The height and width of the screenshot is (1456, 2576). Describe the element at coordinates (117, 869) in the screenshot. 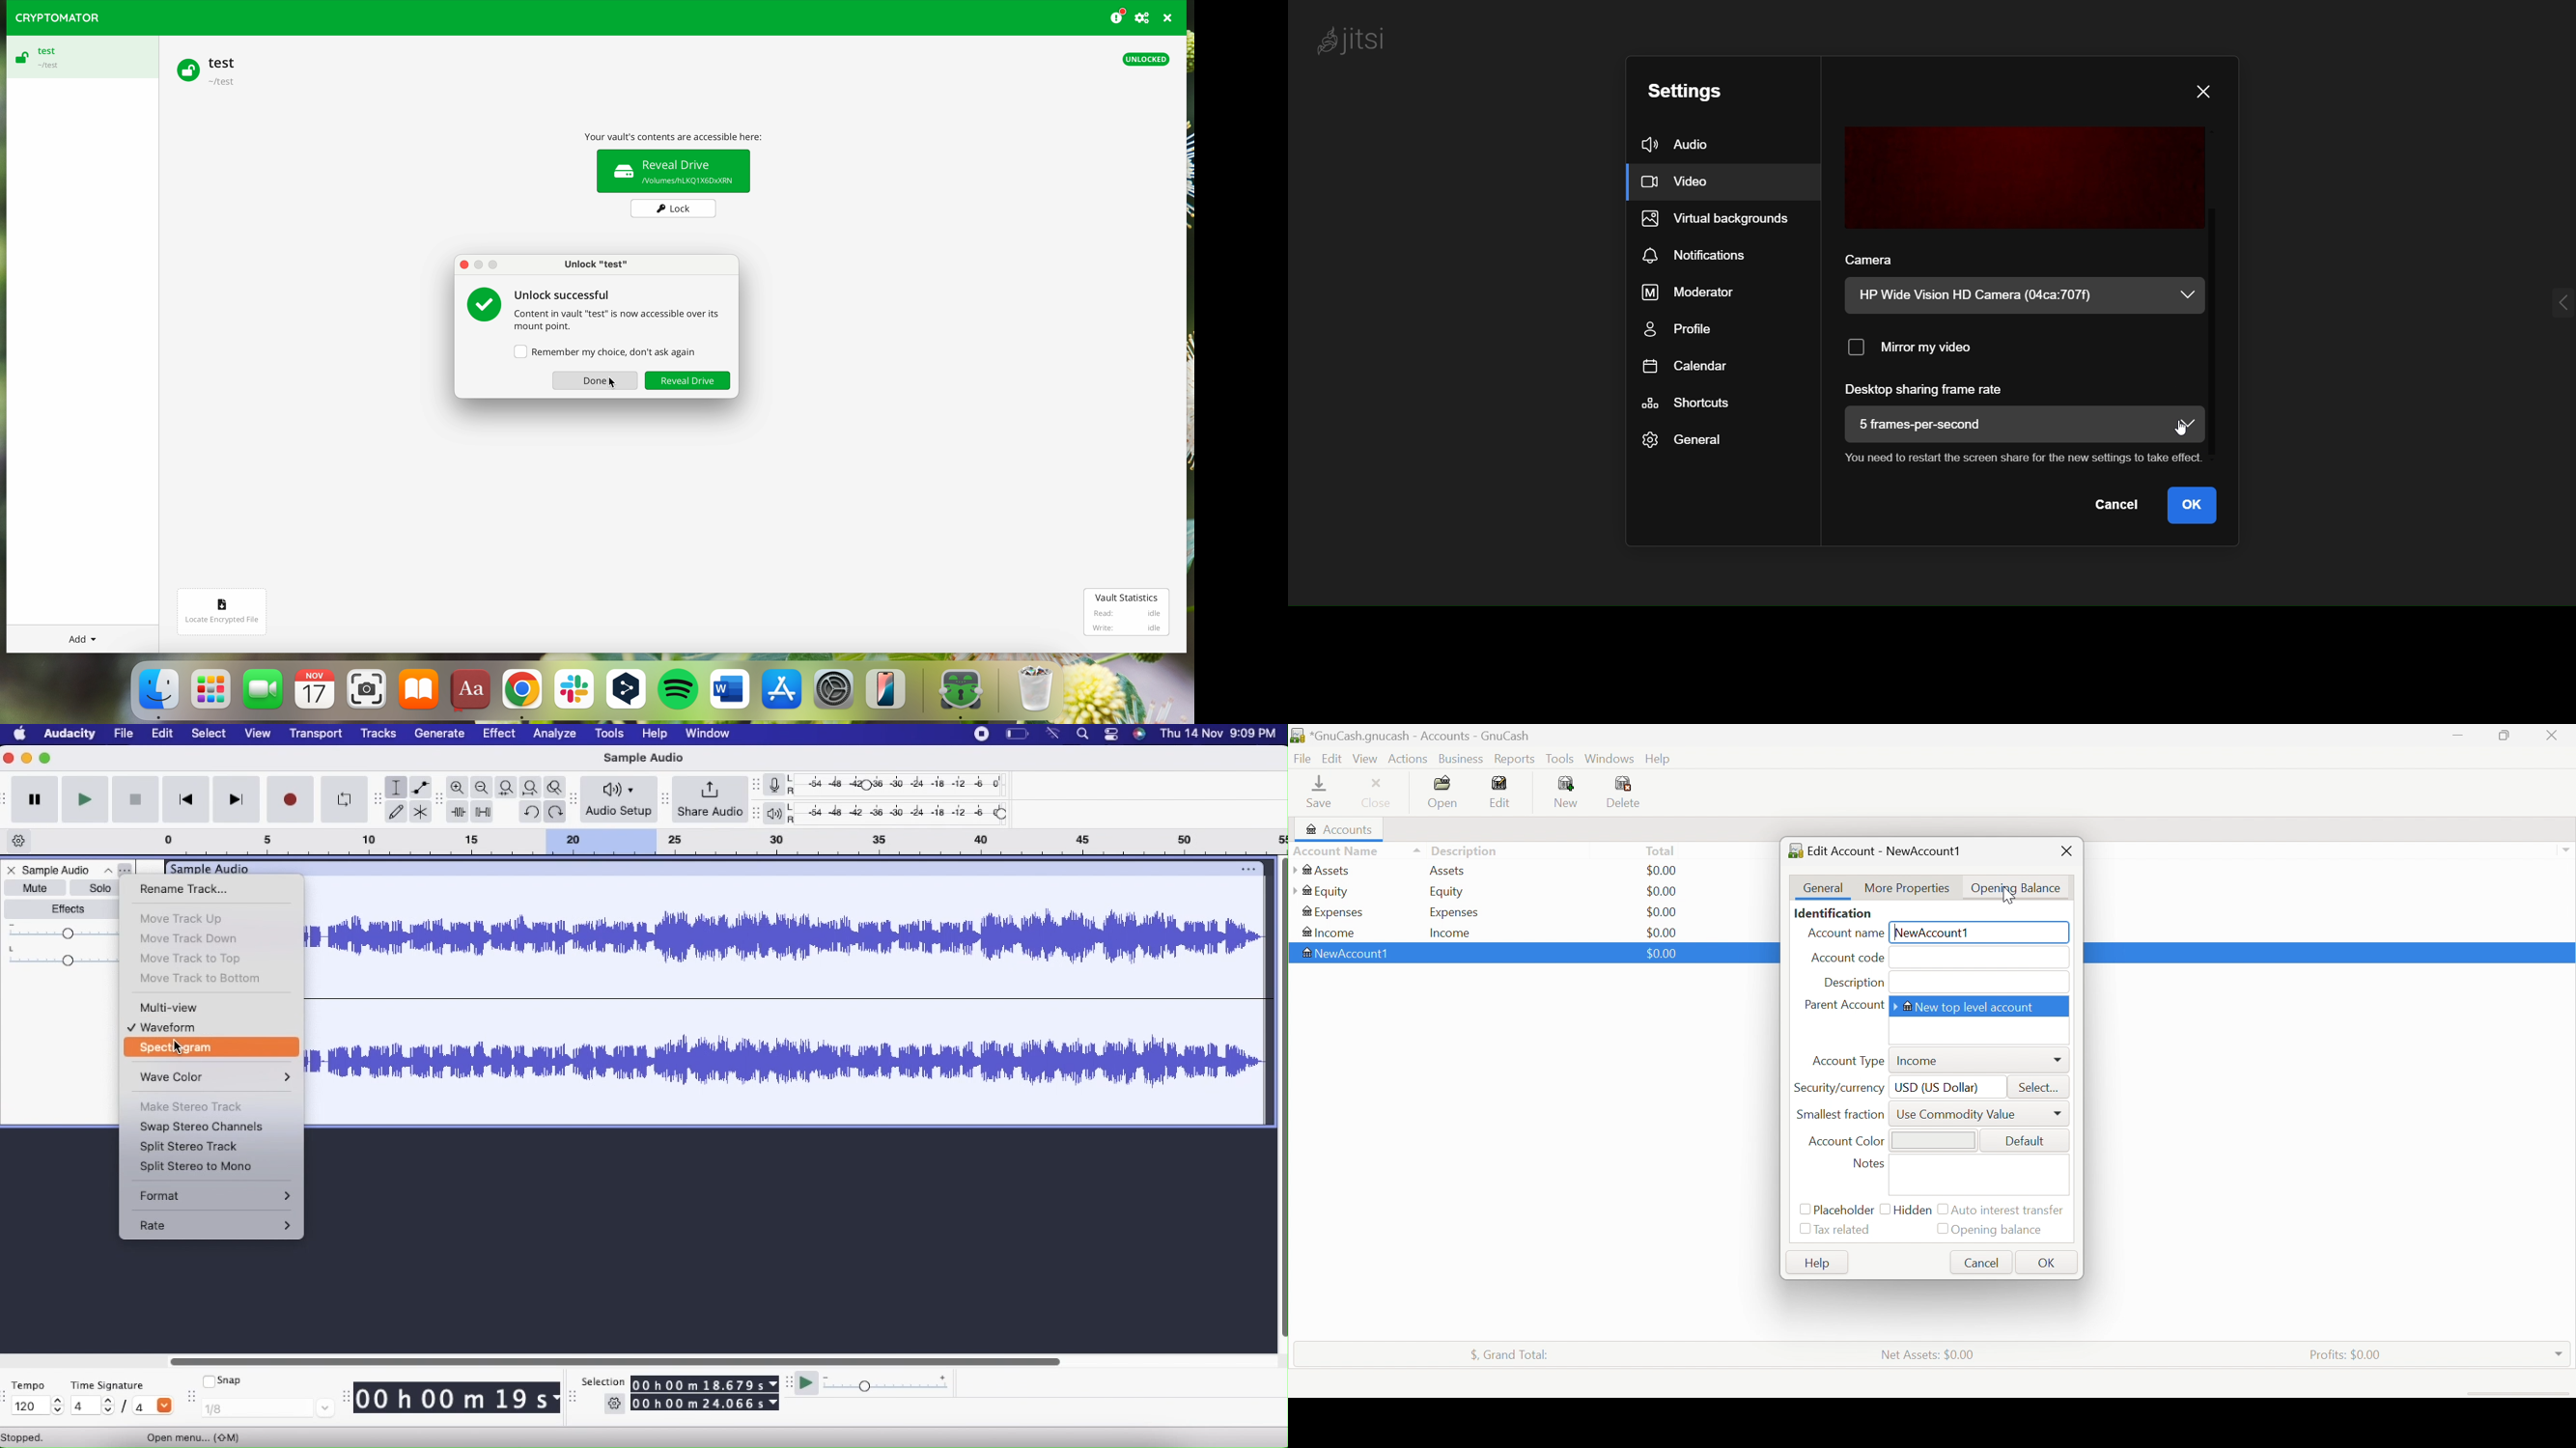

I see `Options` at that location.